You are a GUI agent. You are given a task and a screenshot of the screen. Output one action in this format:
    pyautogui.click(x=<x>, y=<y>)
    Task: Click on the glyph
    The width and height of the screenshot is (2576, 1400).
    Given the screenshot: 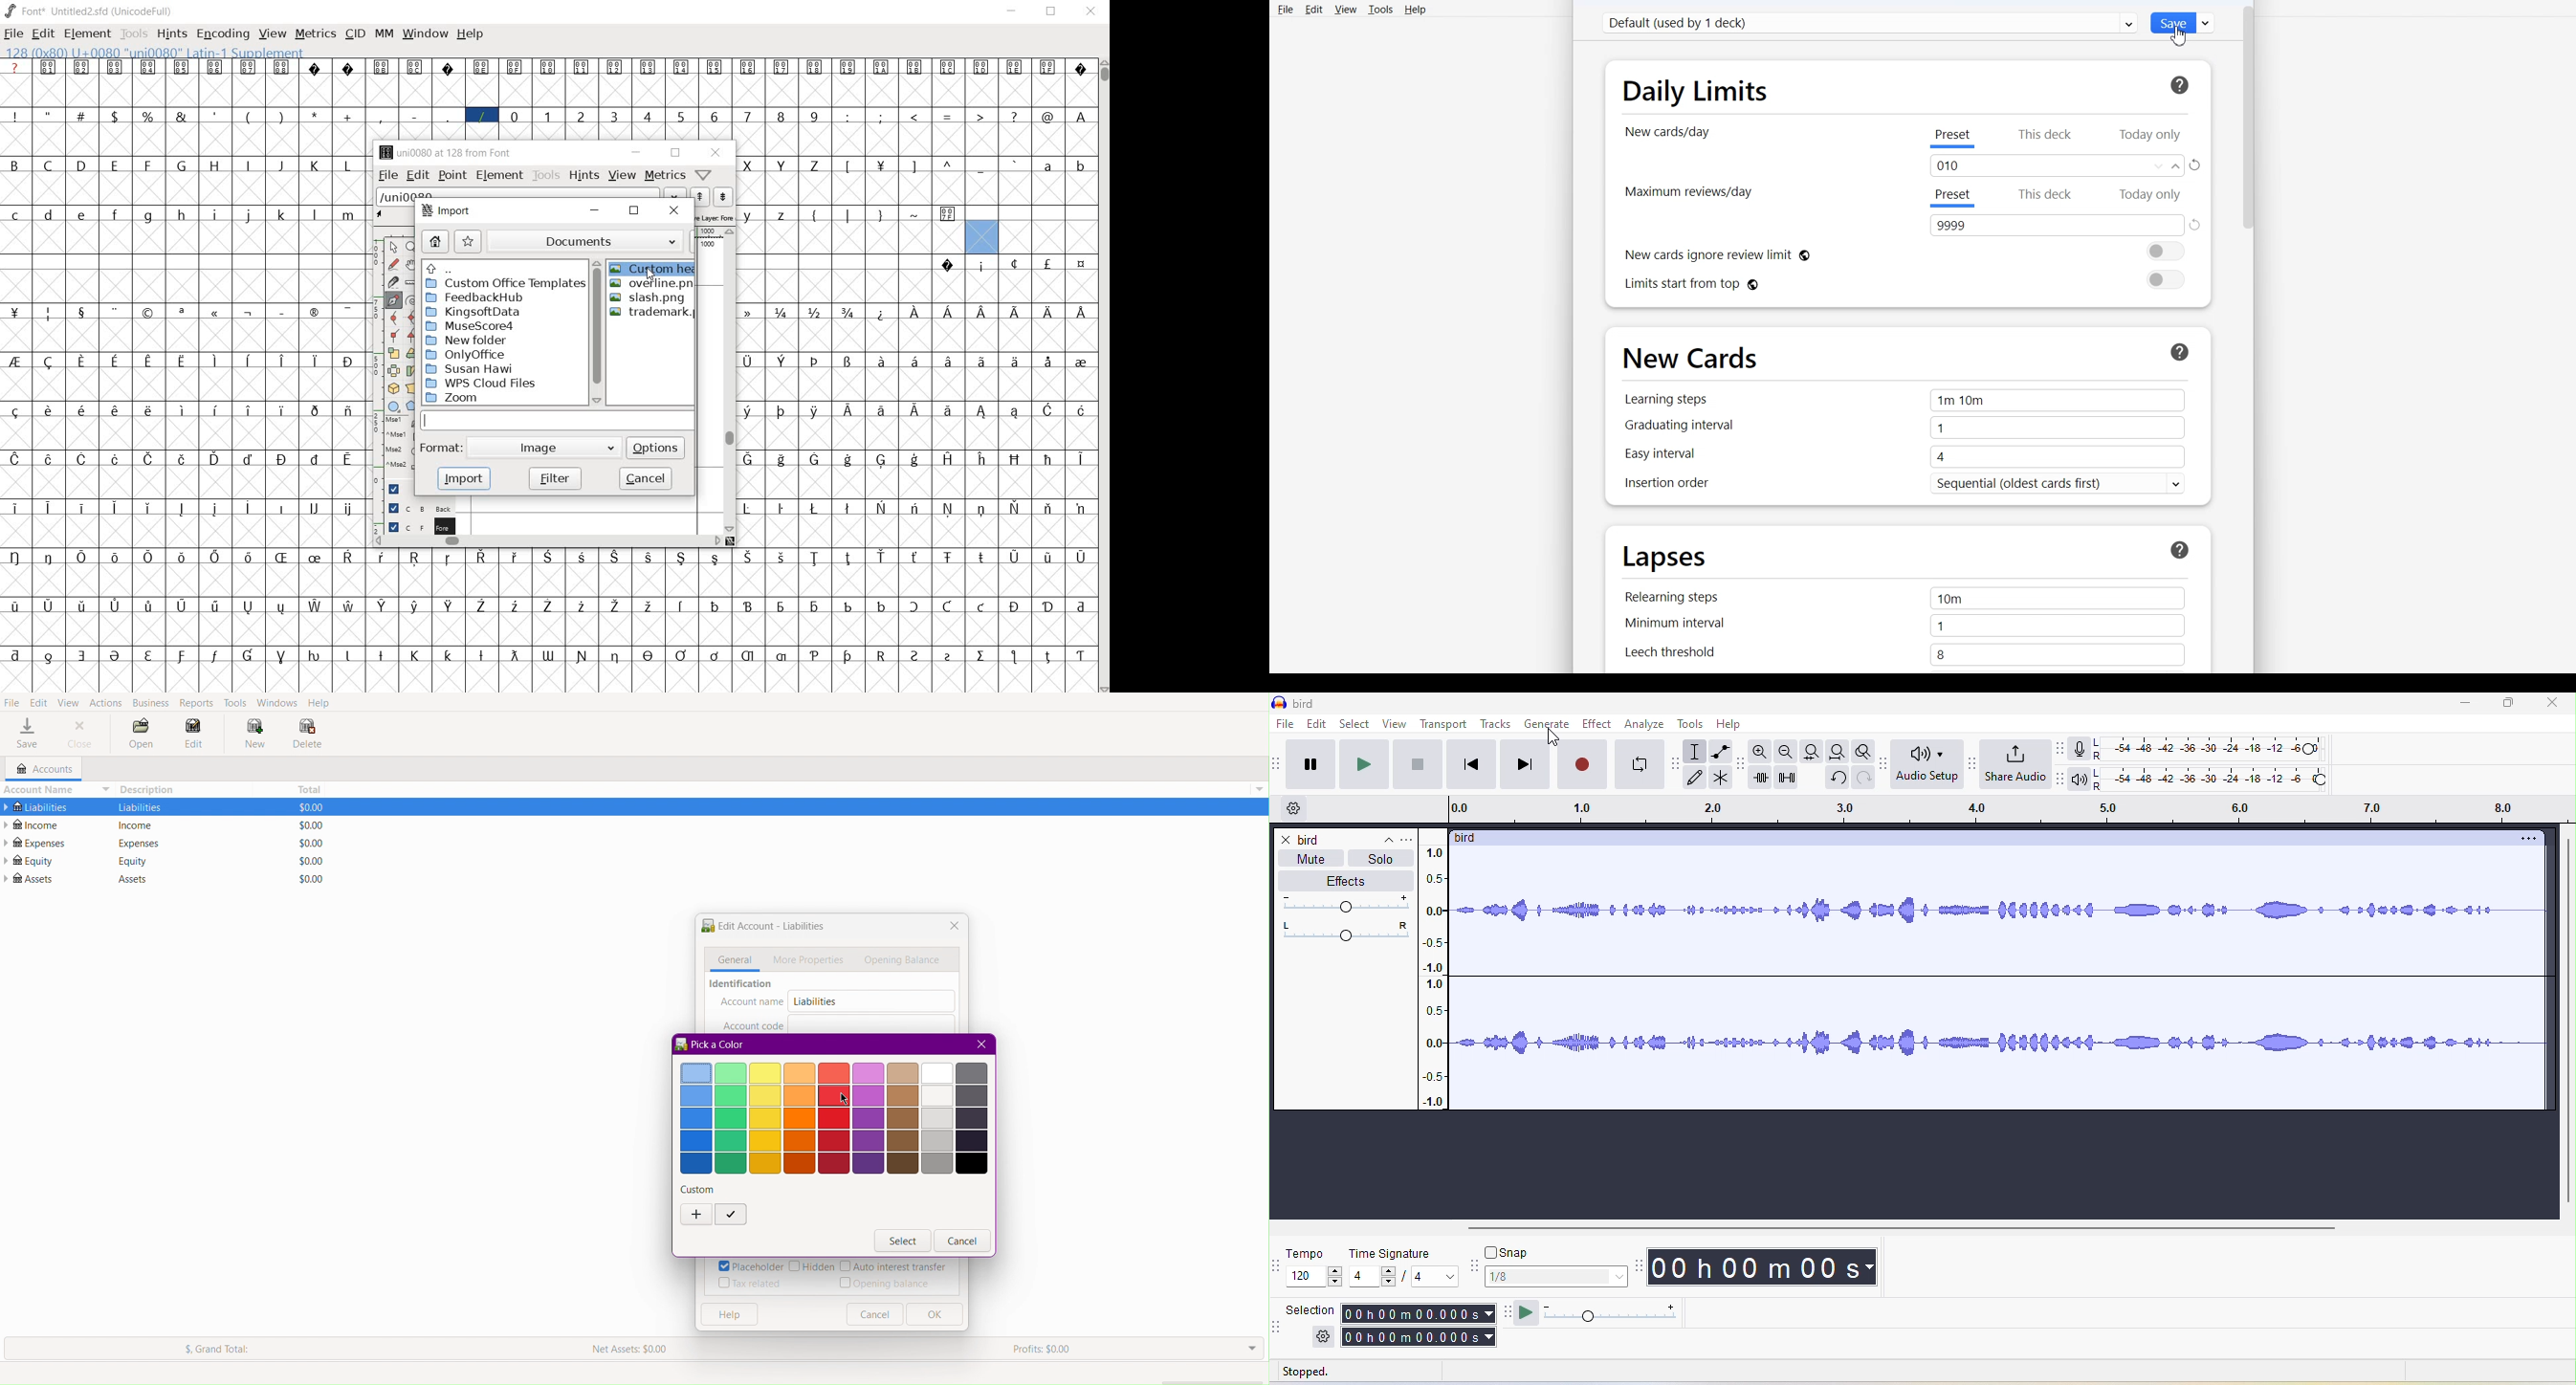 What is the action you would take?
    pyautogui.click(x=915, y=312)
    